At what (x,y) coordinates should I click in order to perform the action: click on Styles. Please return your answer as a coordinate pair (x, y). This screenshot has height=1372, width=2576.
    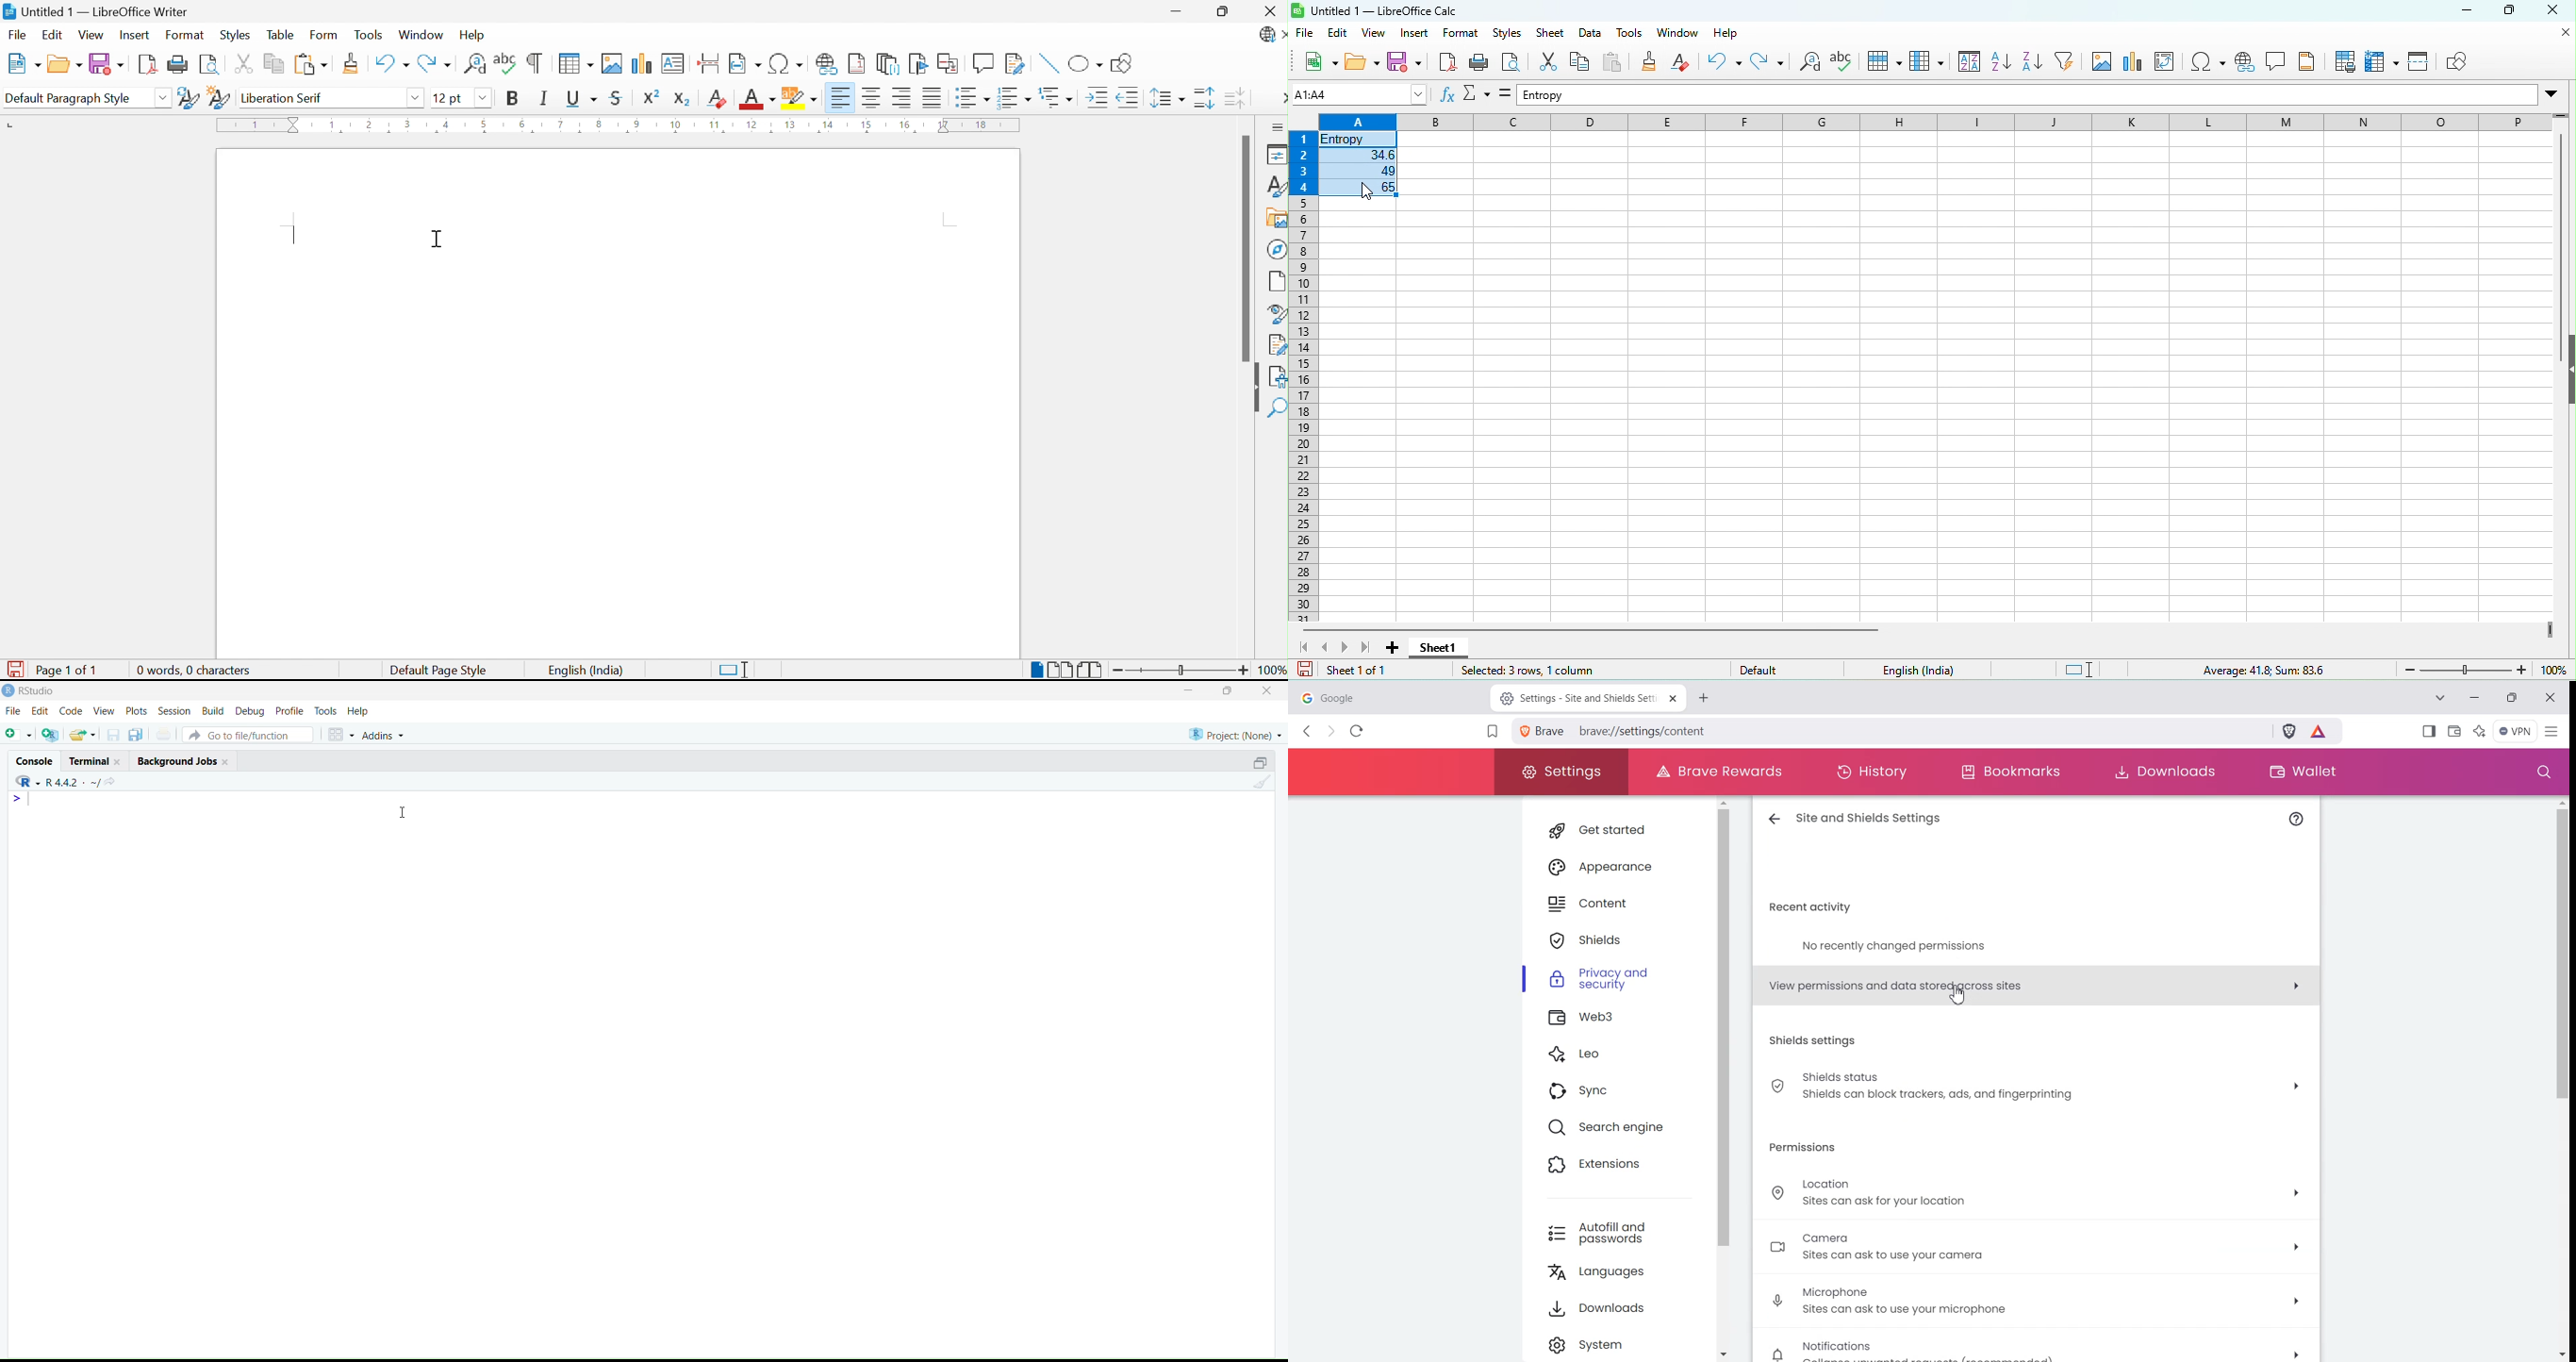
    Looking at the image, I should click on (1271, 185).